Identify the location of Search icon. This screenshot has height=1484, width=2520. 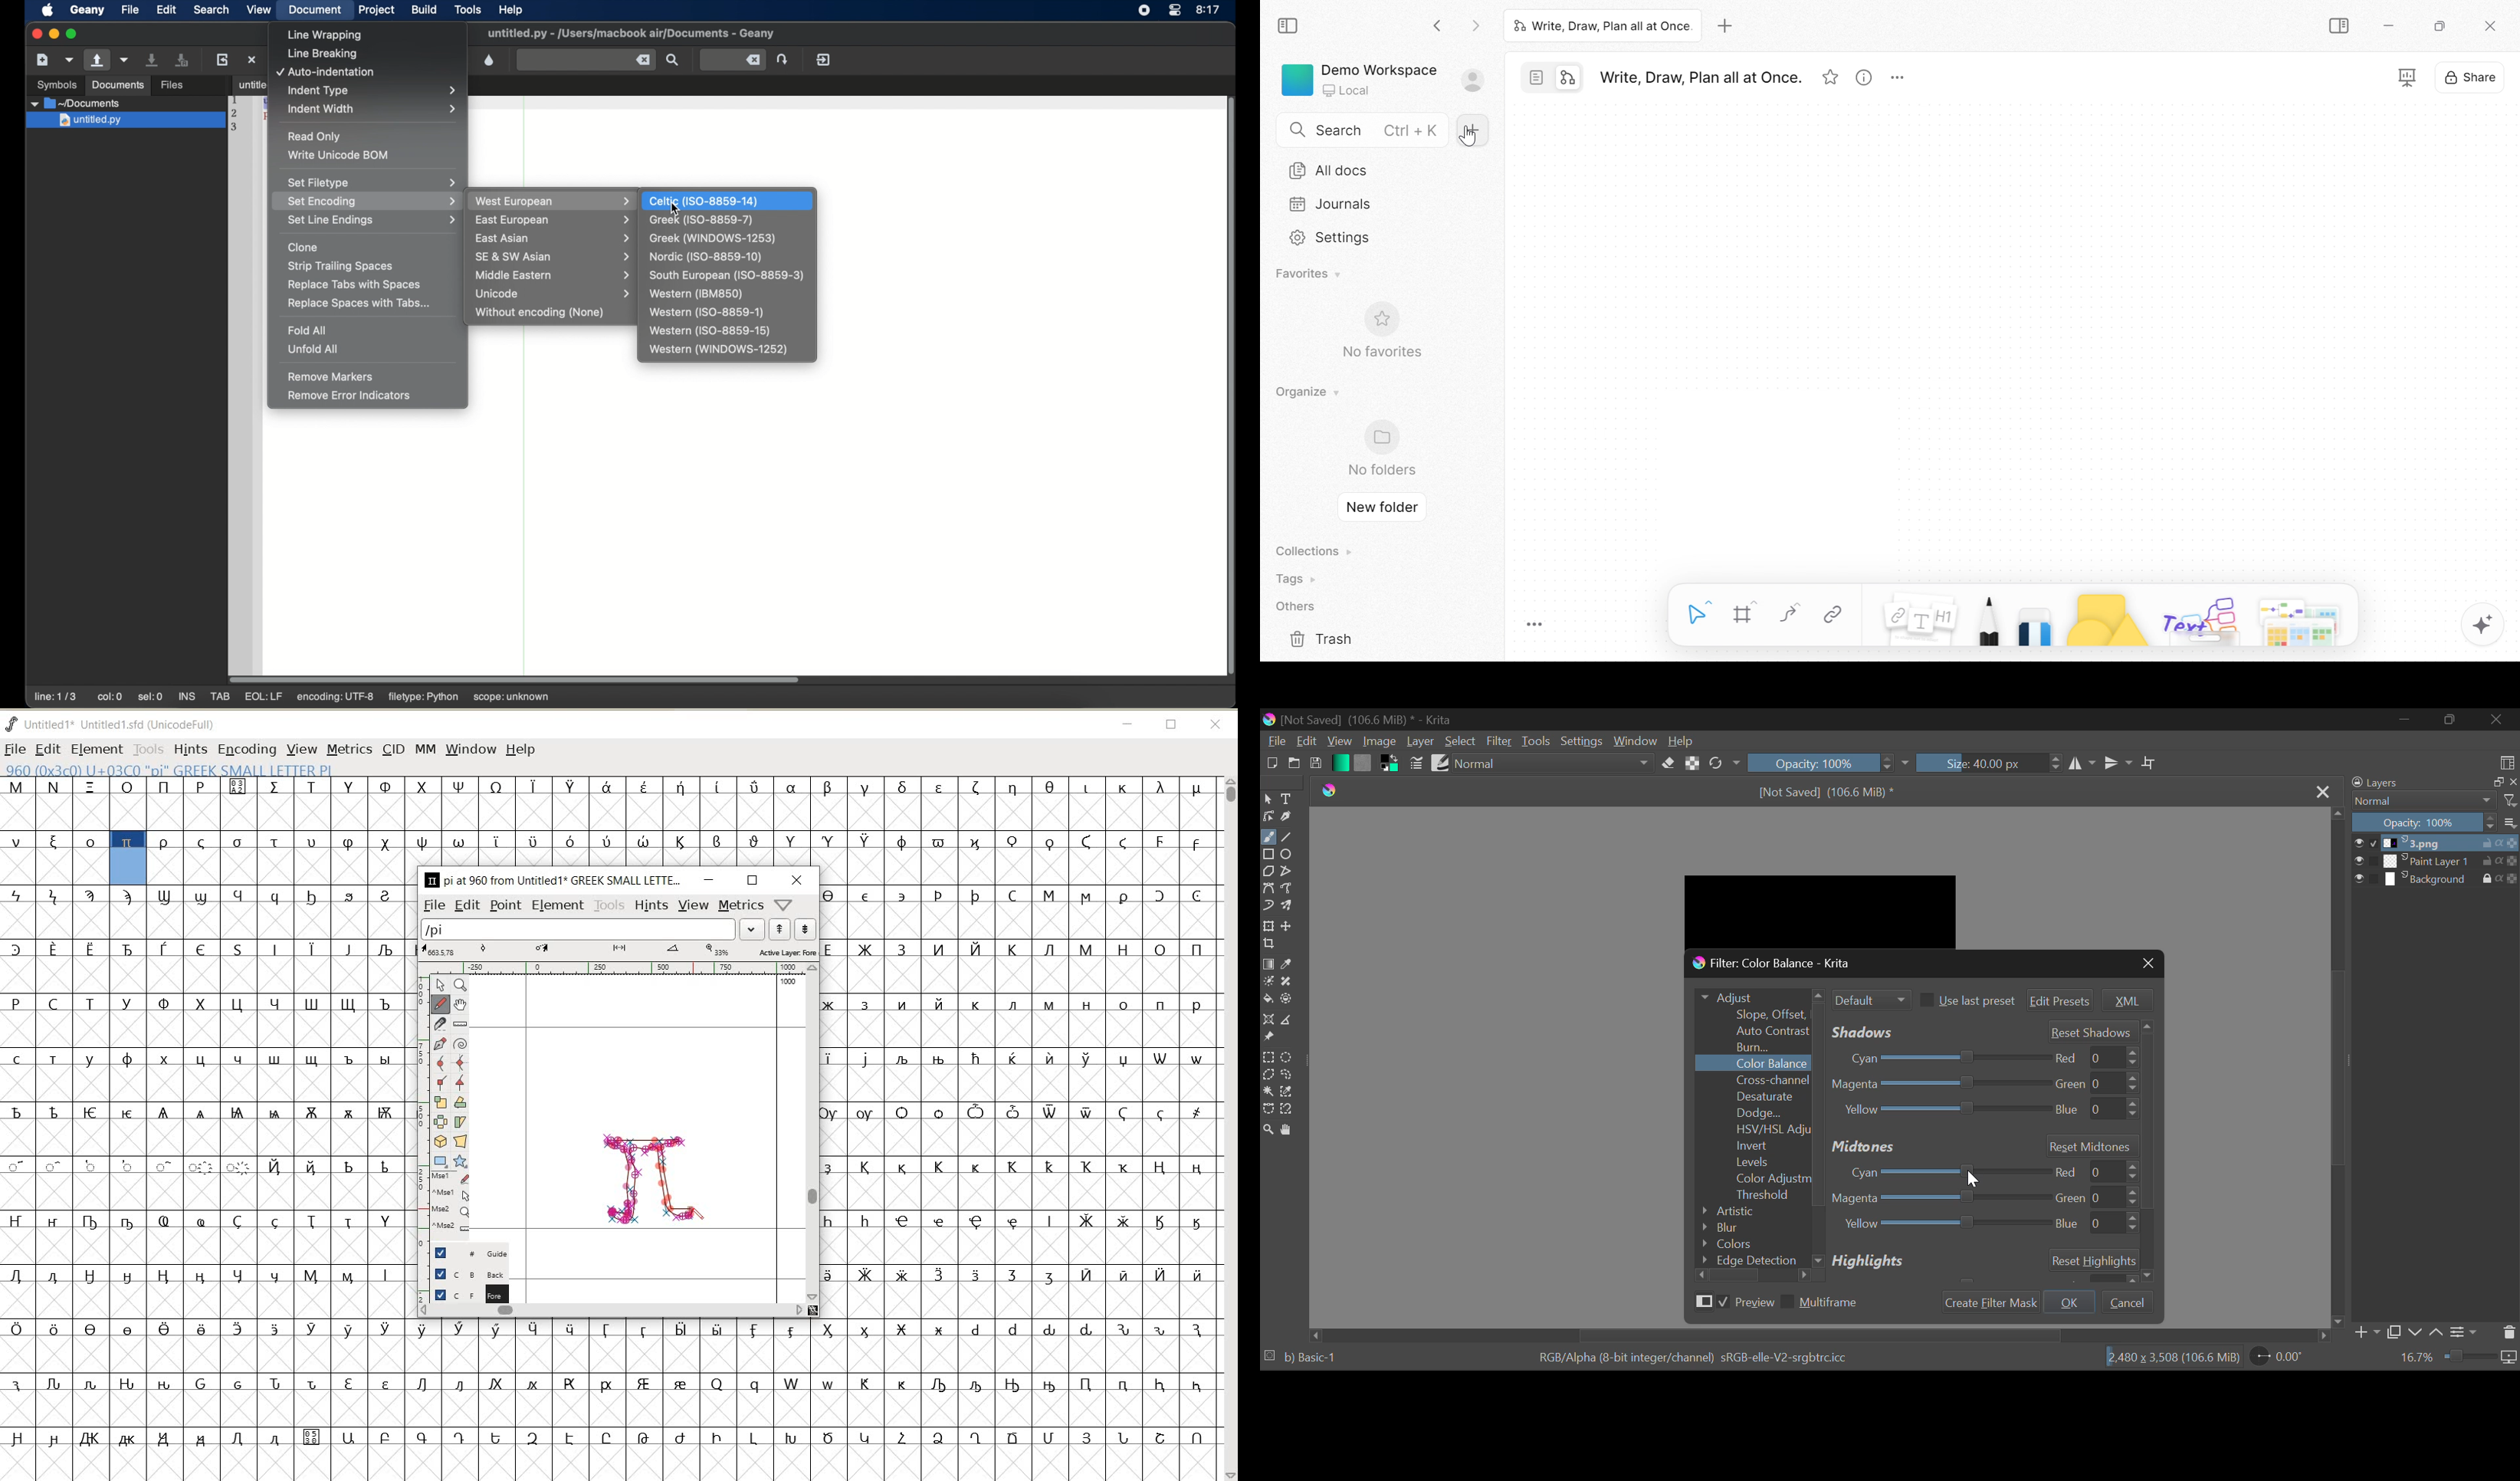
(1299, 132).